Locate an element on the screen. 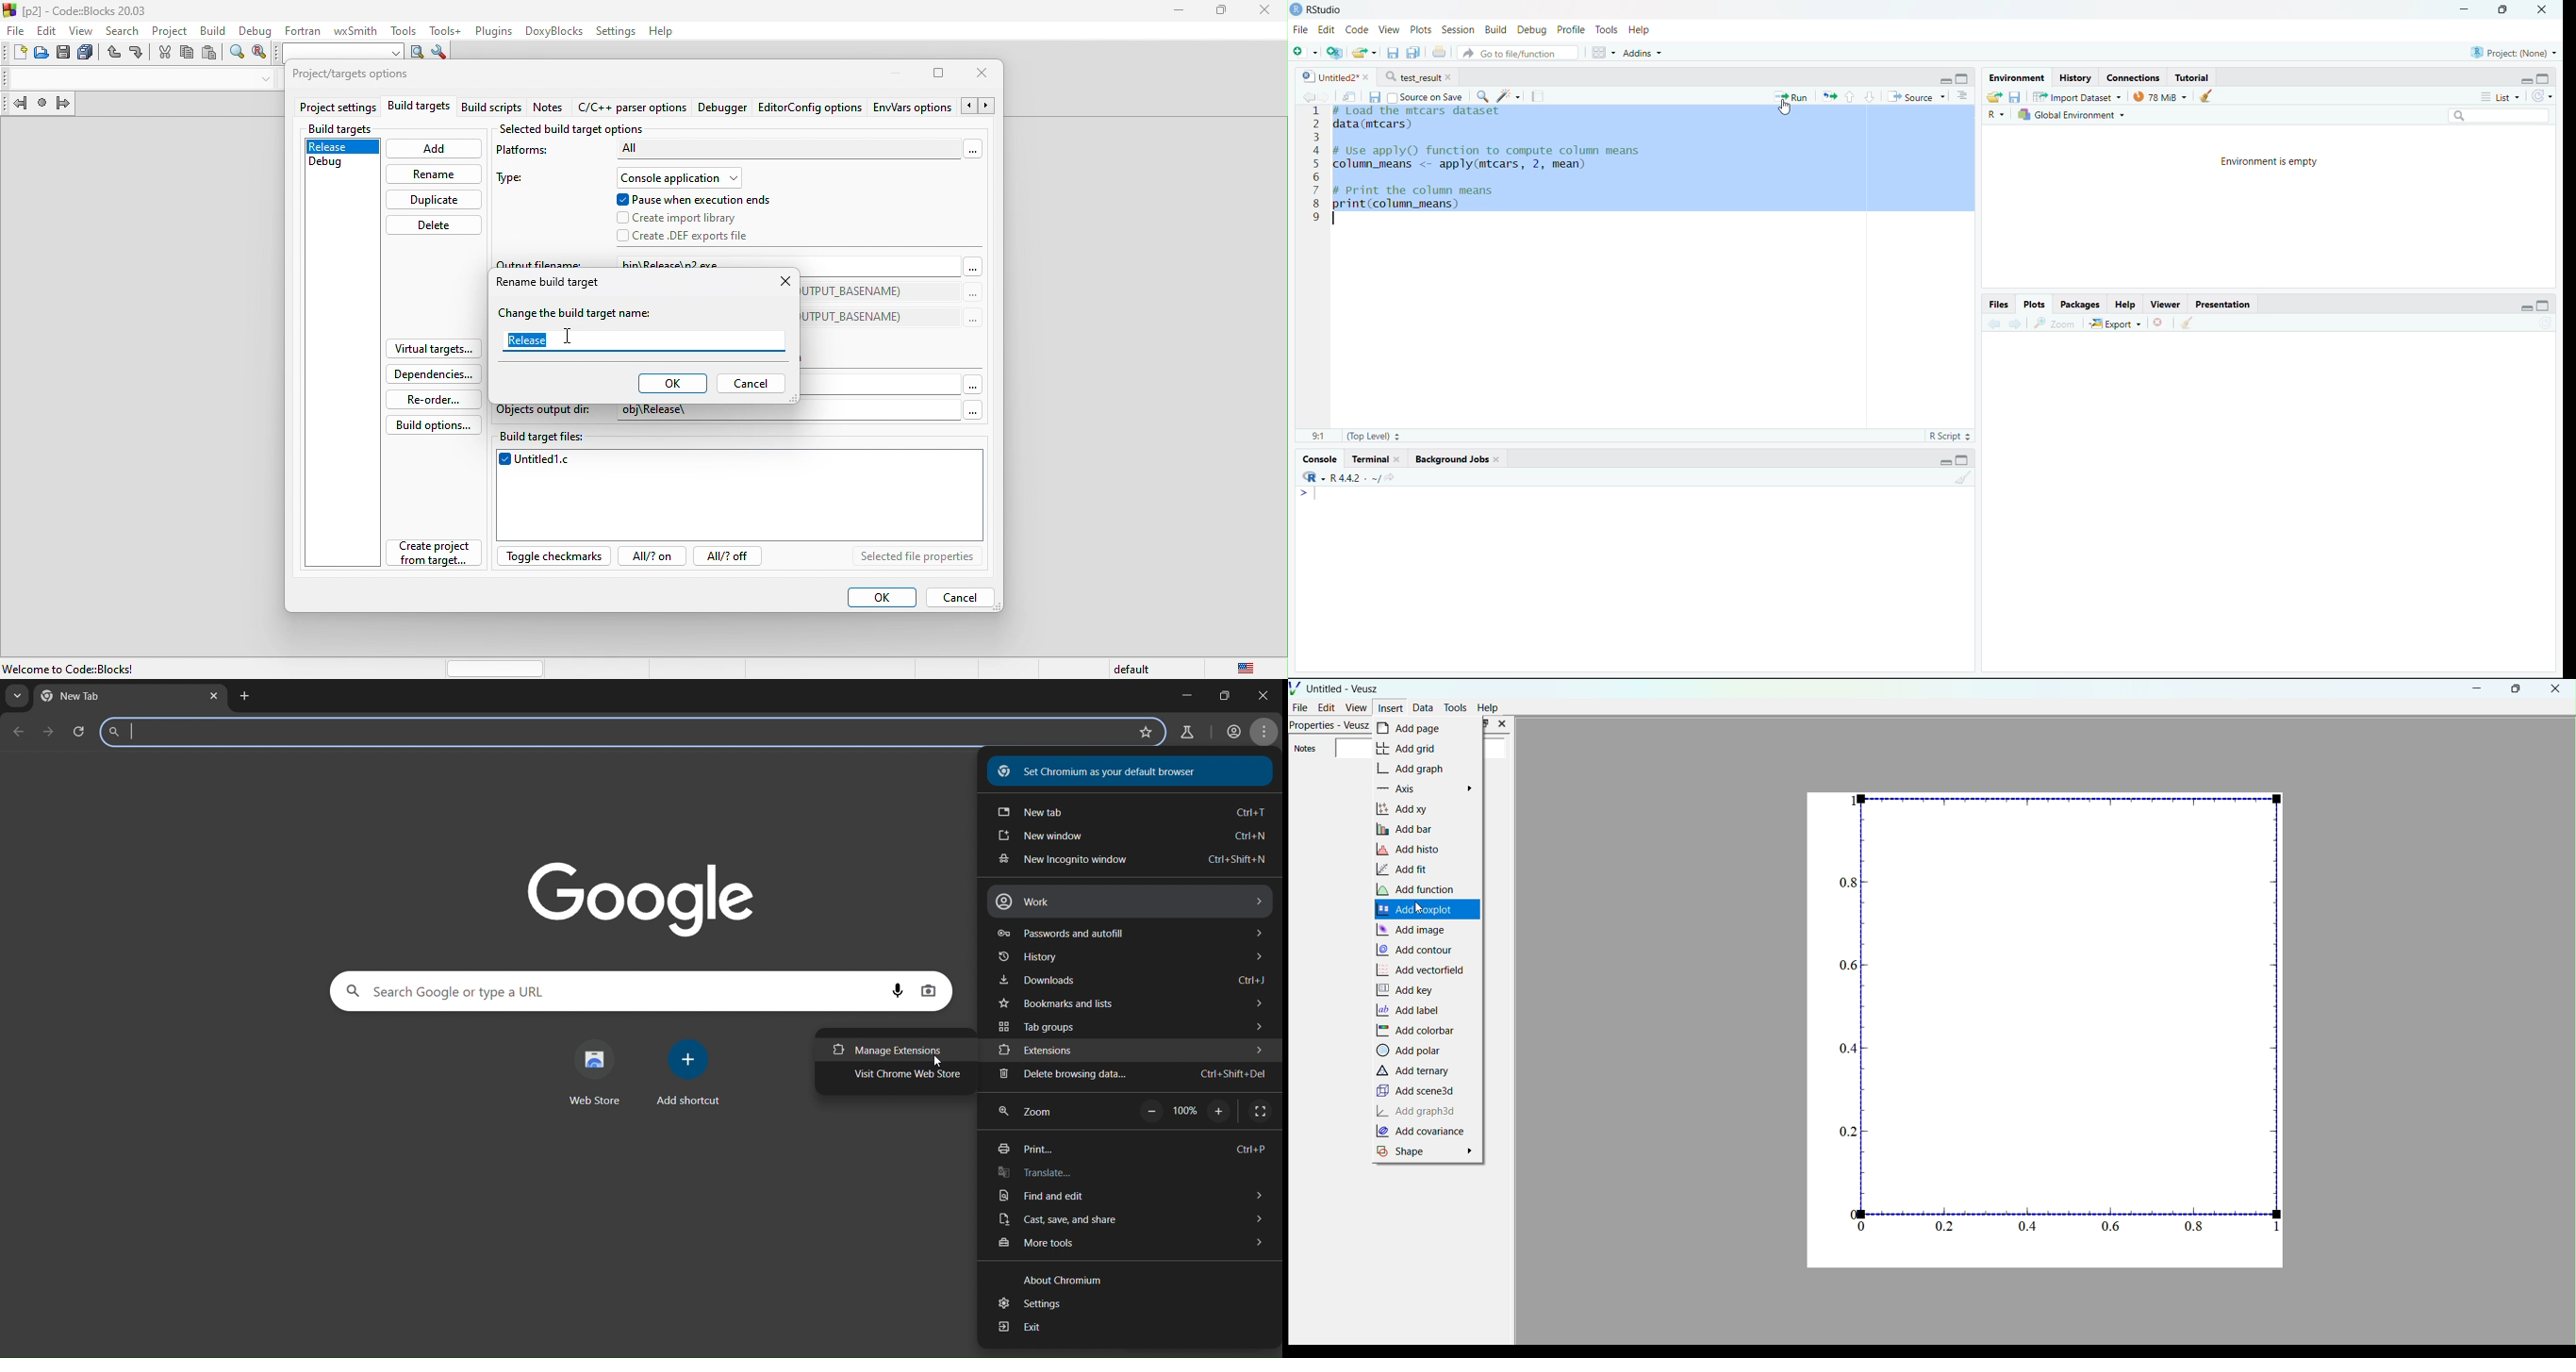 This screenshot has width=2576, height=1372. bookmarks and lists is located at coordinates (1131, 1002).